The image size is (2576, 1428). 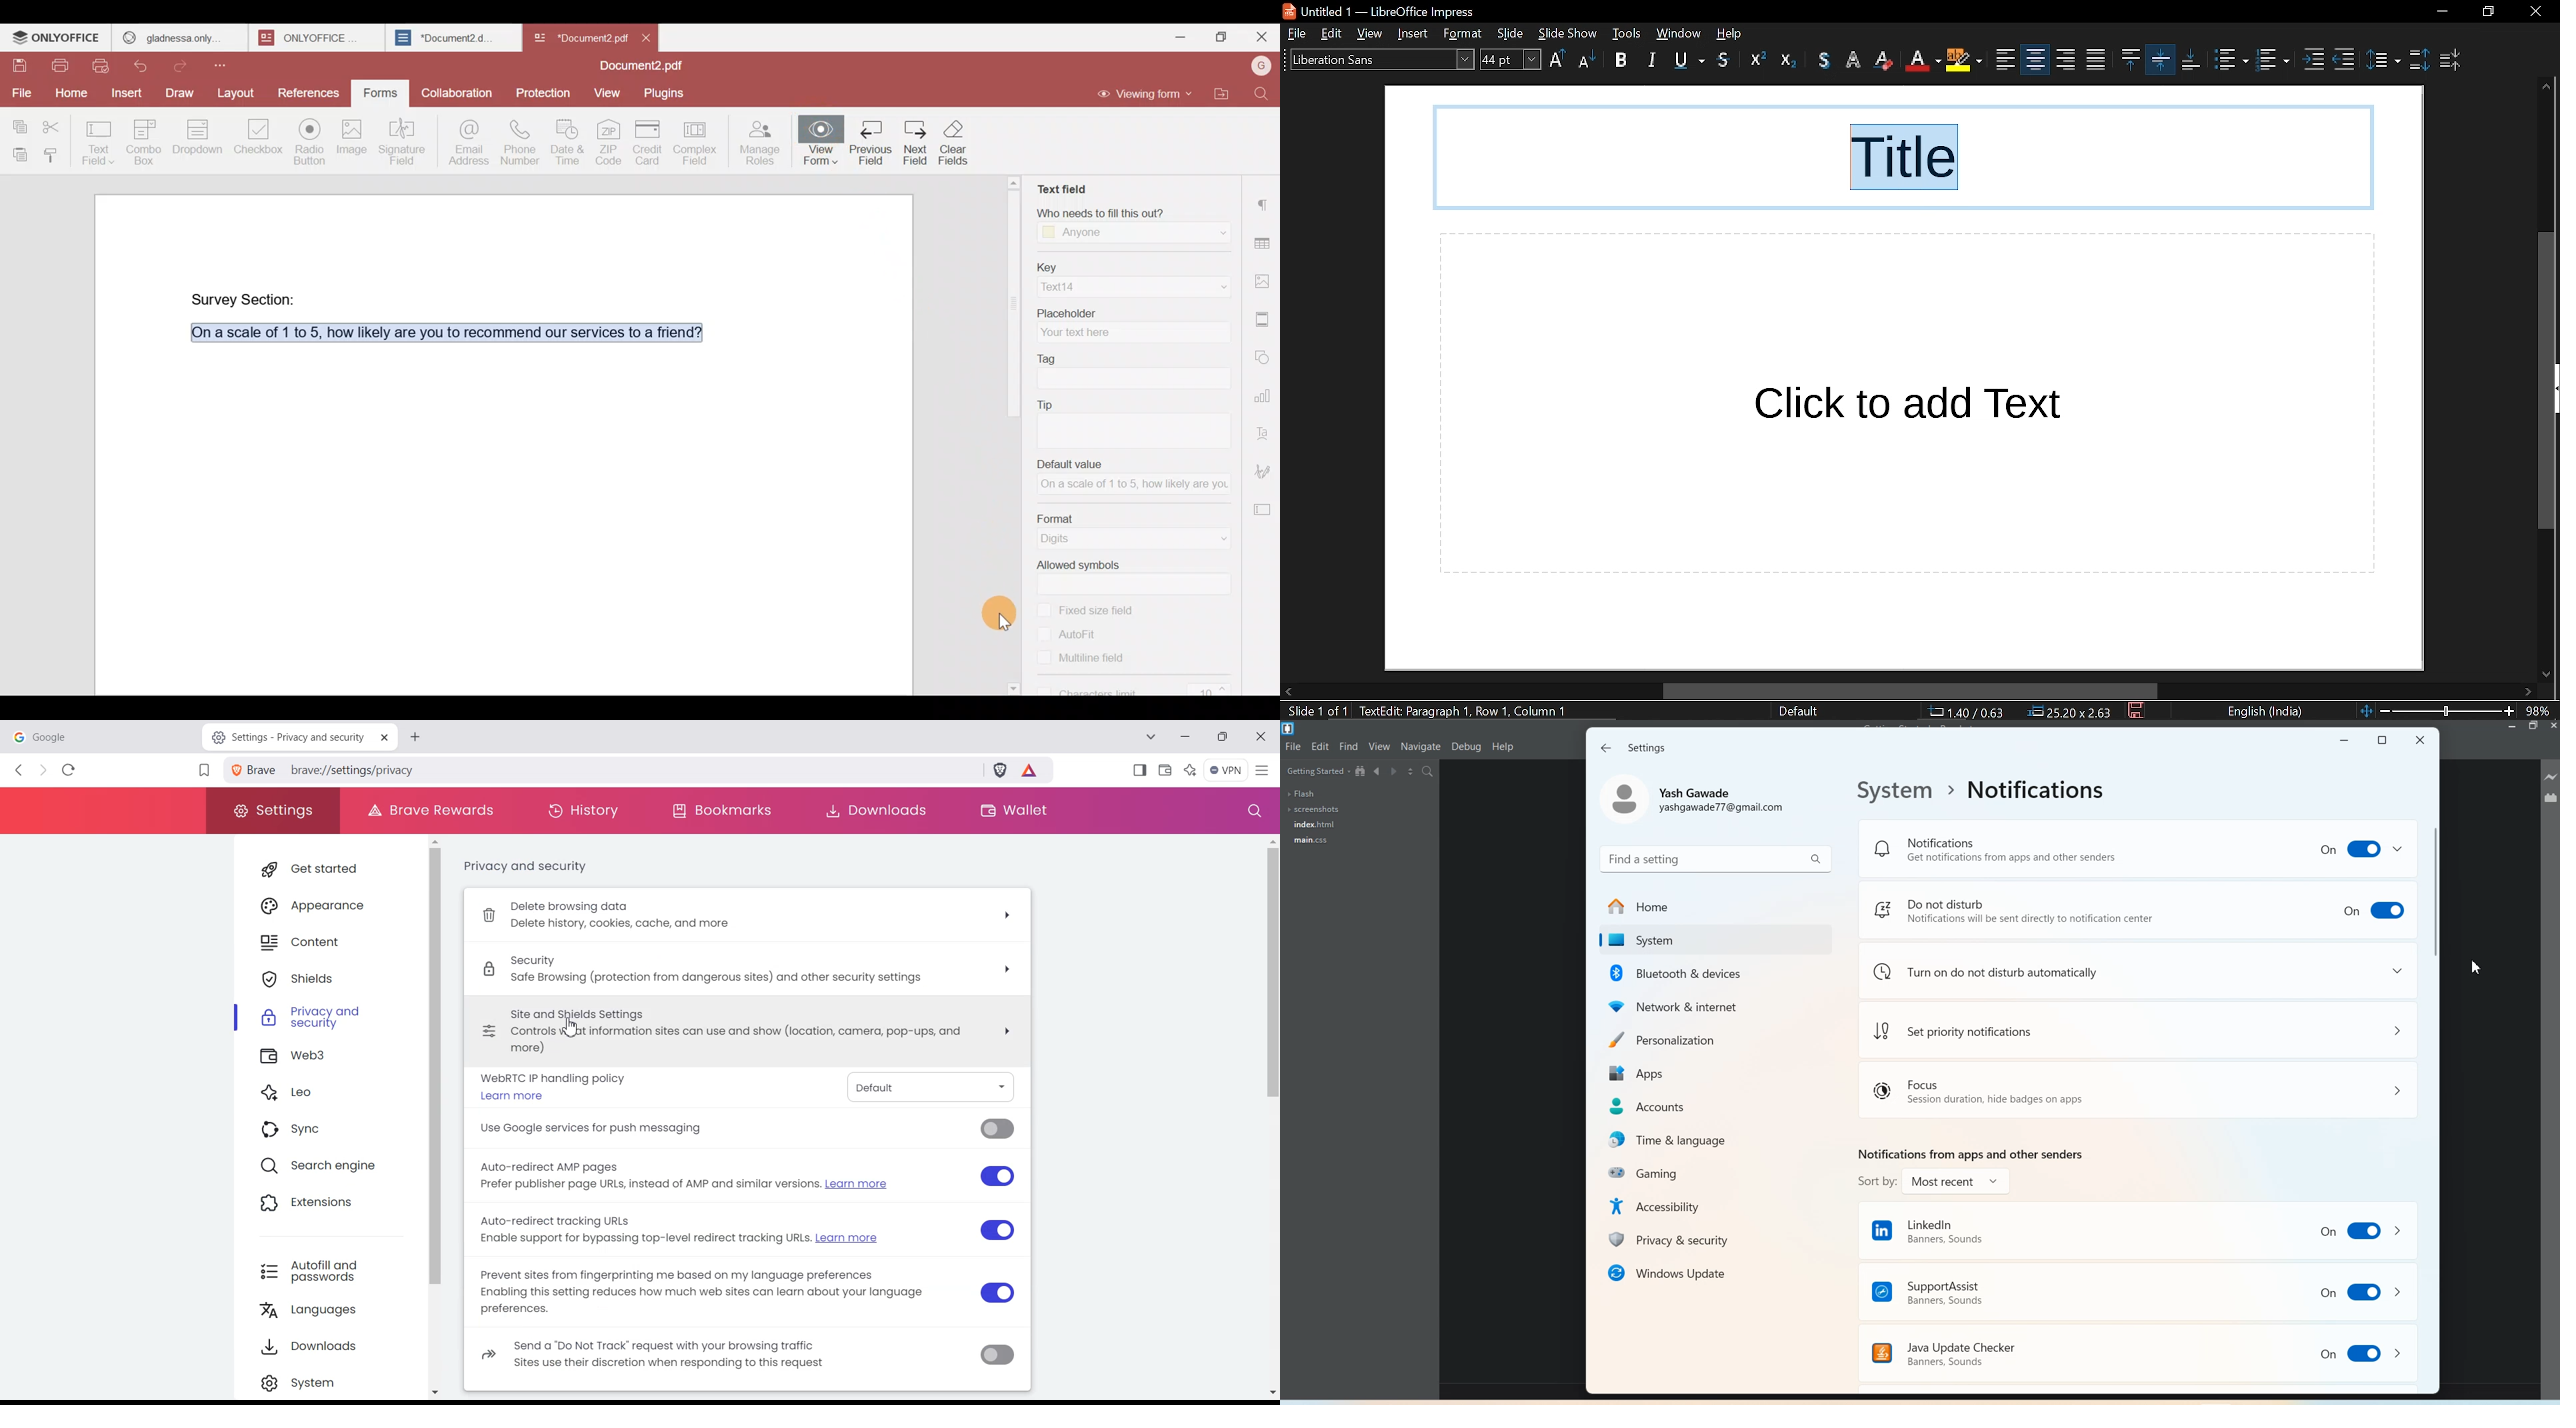 What do you see at coordinates (2541, 711) in the screenshot?
I see `current zoom` at bounding box center [2541, 711].